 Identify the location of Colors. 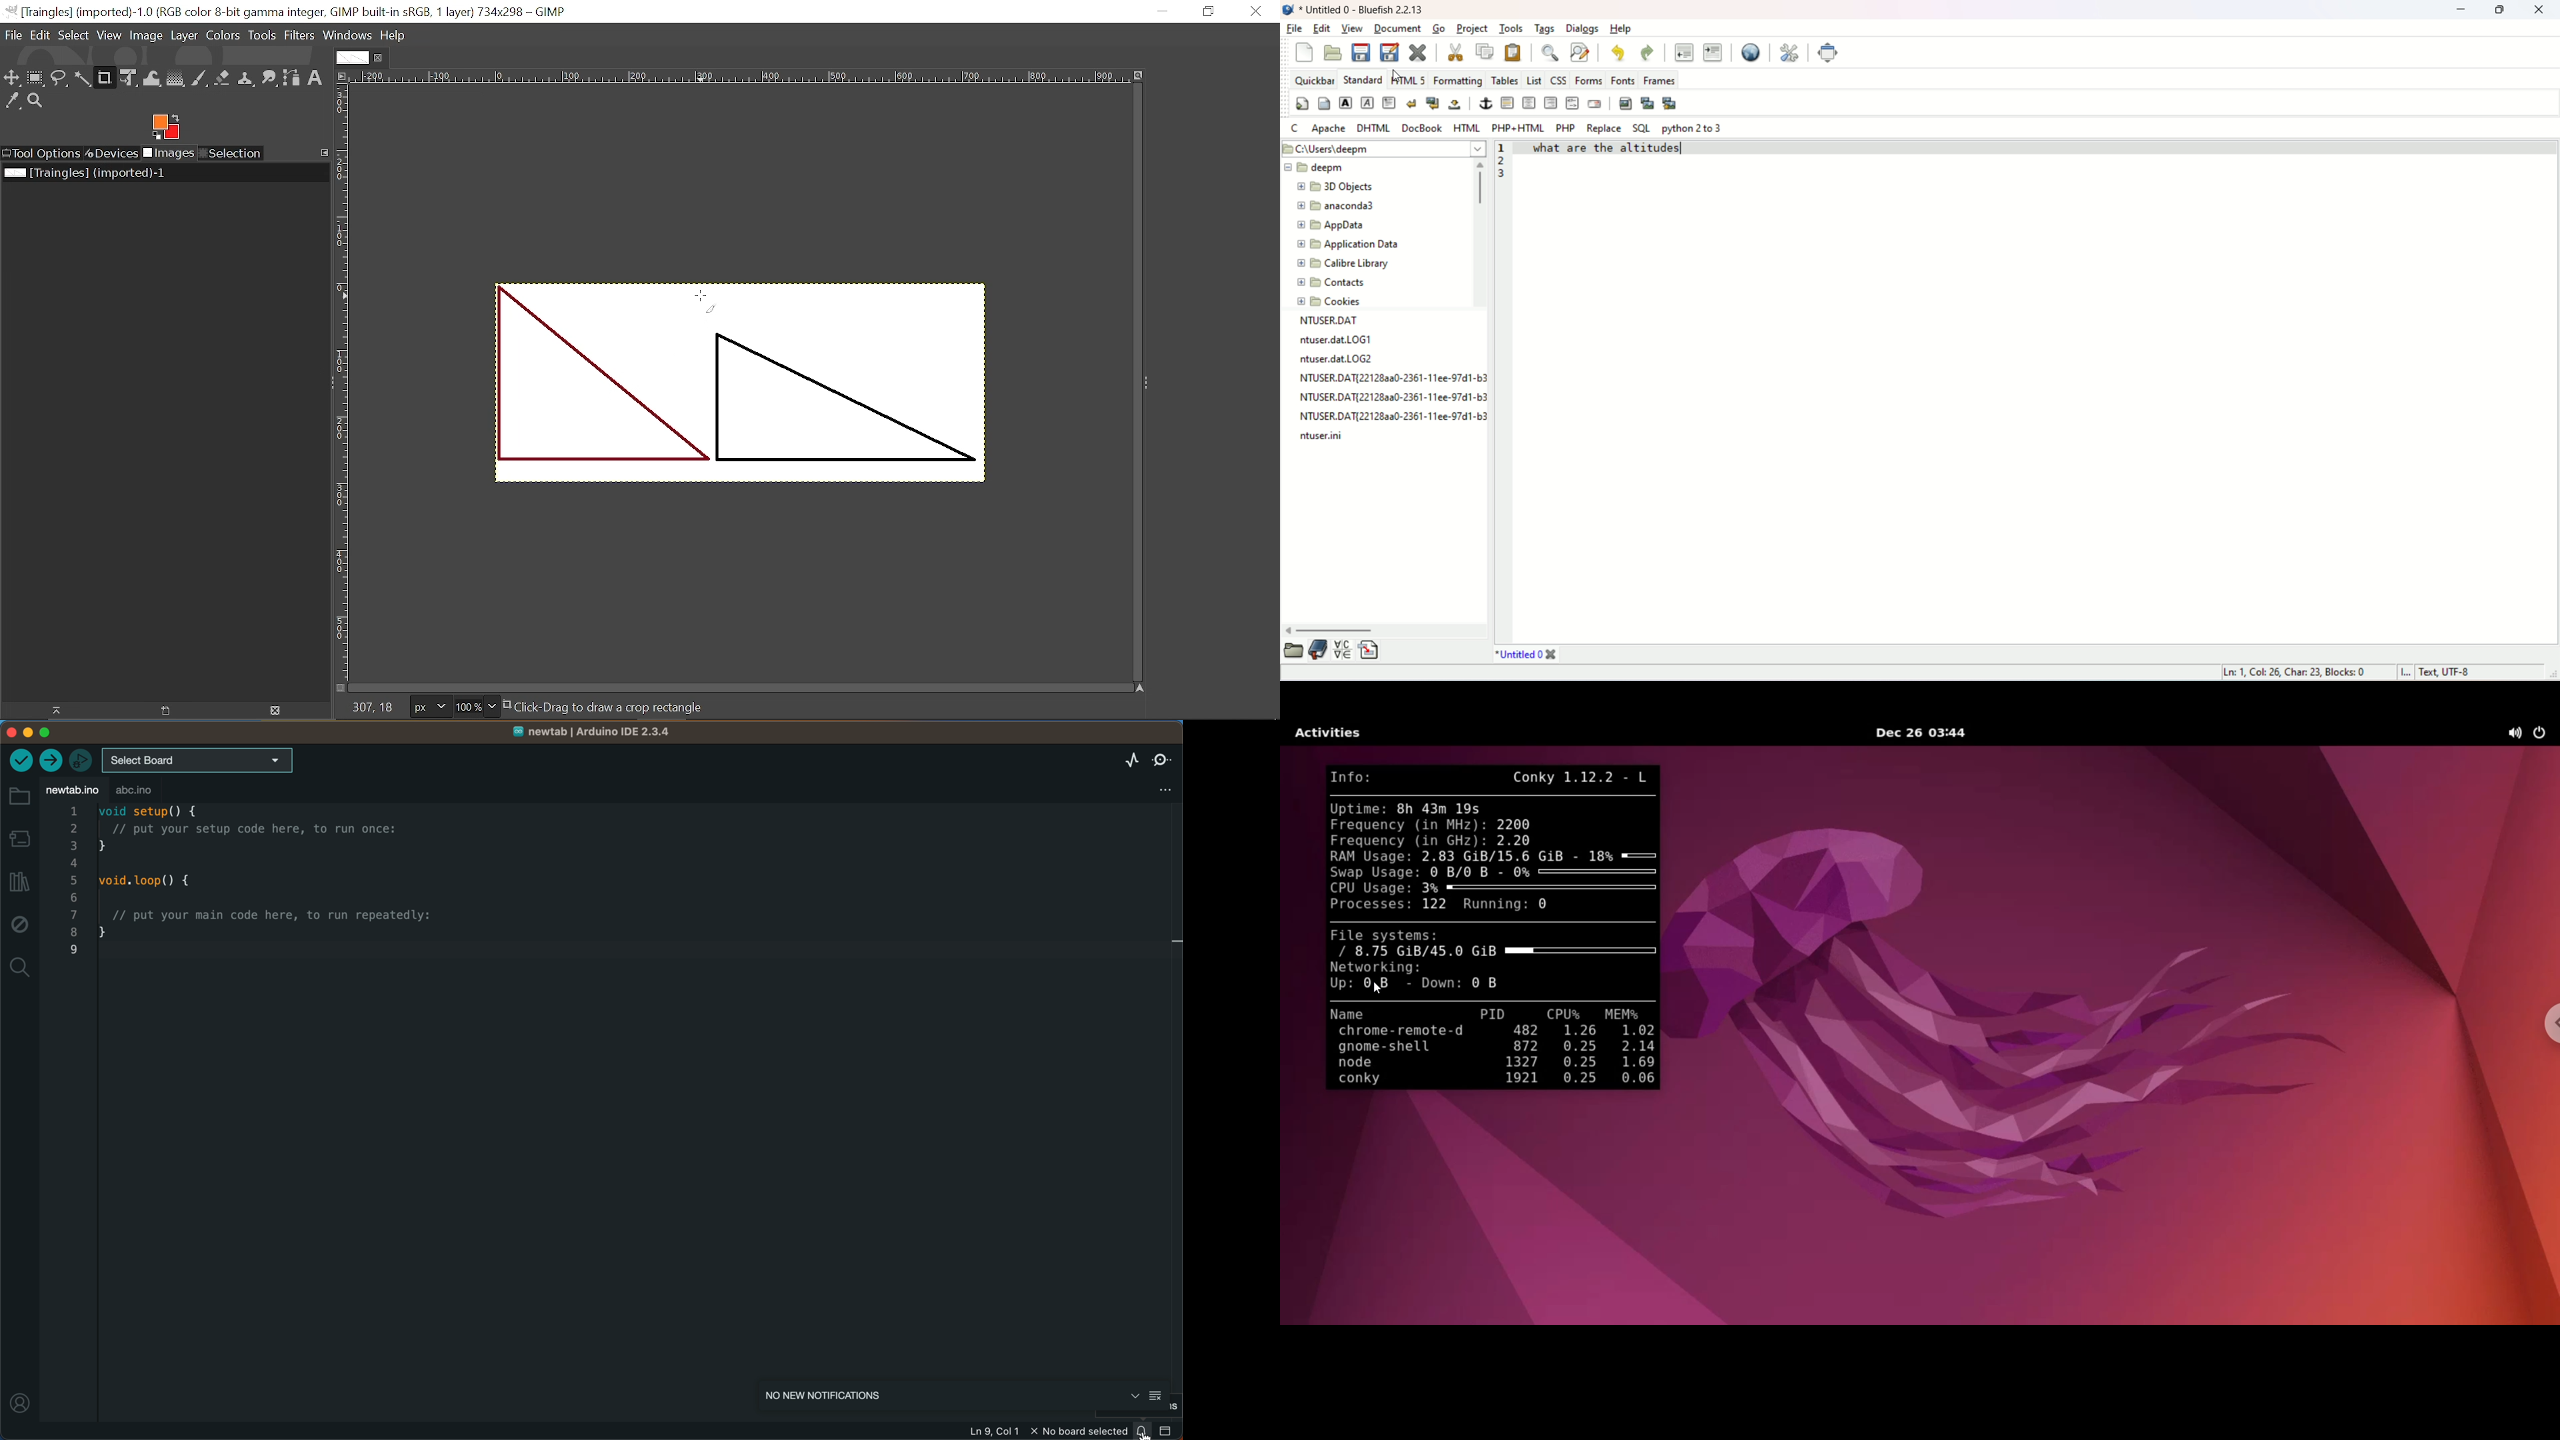
(223, 37).